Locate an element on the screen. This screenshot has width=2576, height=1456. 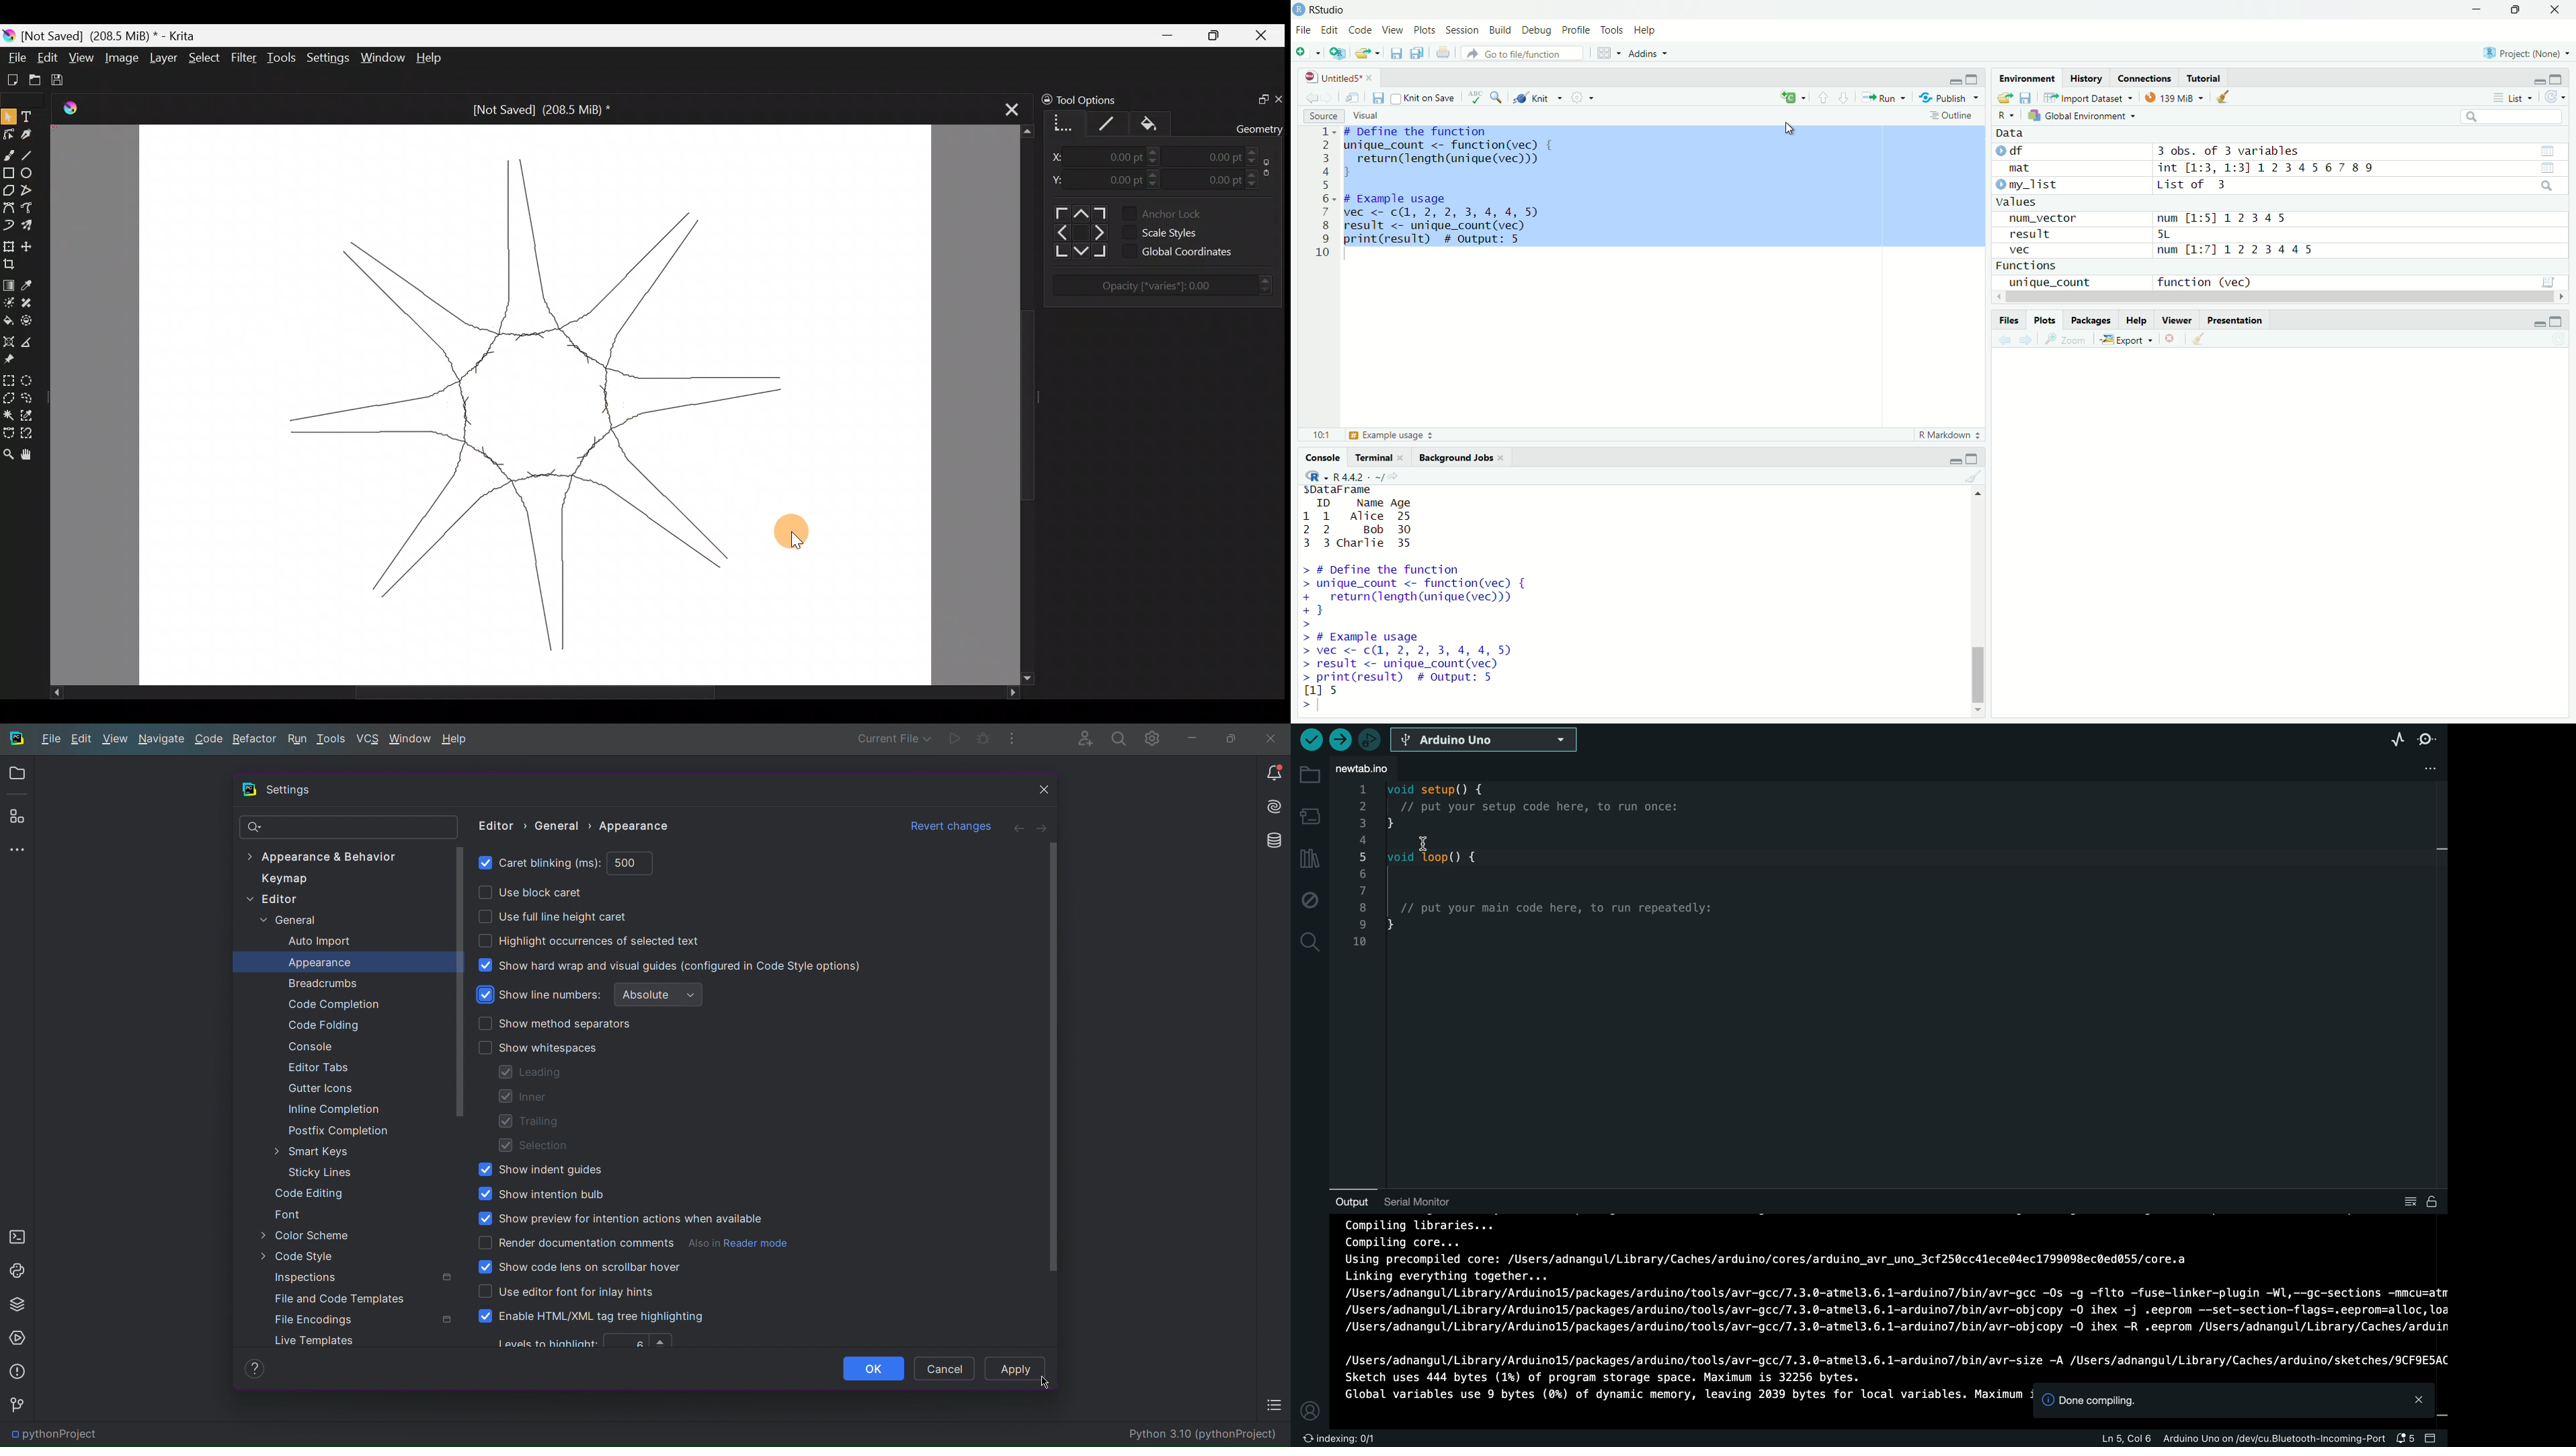
Cursor is located at coordinates (1042, 1382).